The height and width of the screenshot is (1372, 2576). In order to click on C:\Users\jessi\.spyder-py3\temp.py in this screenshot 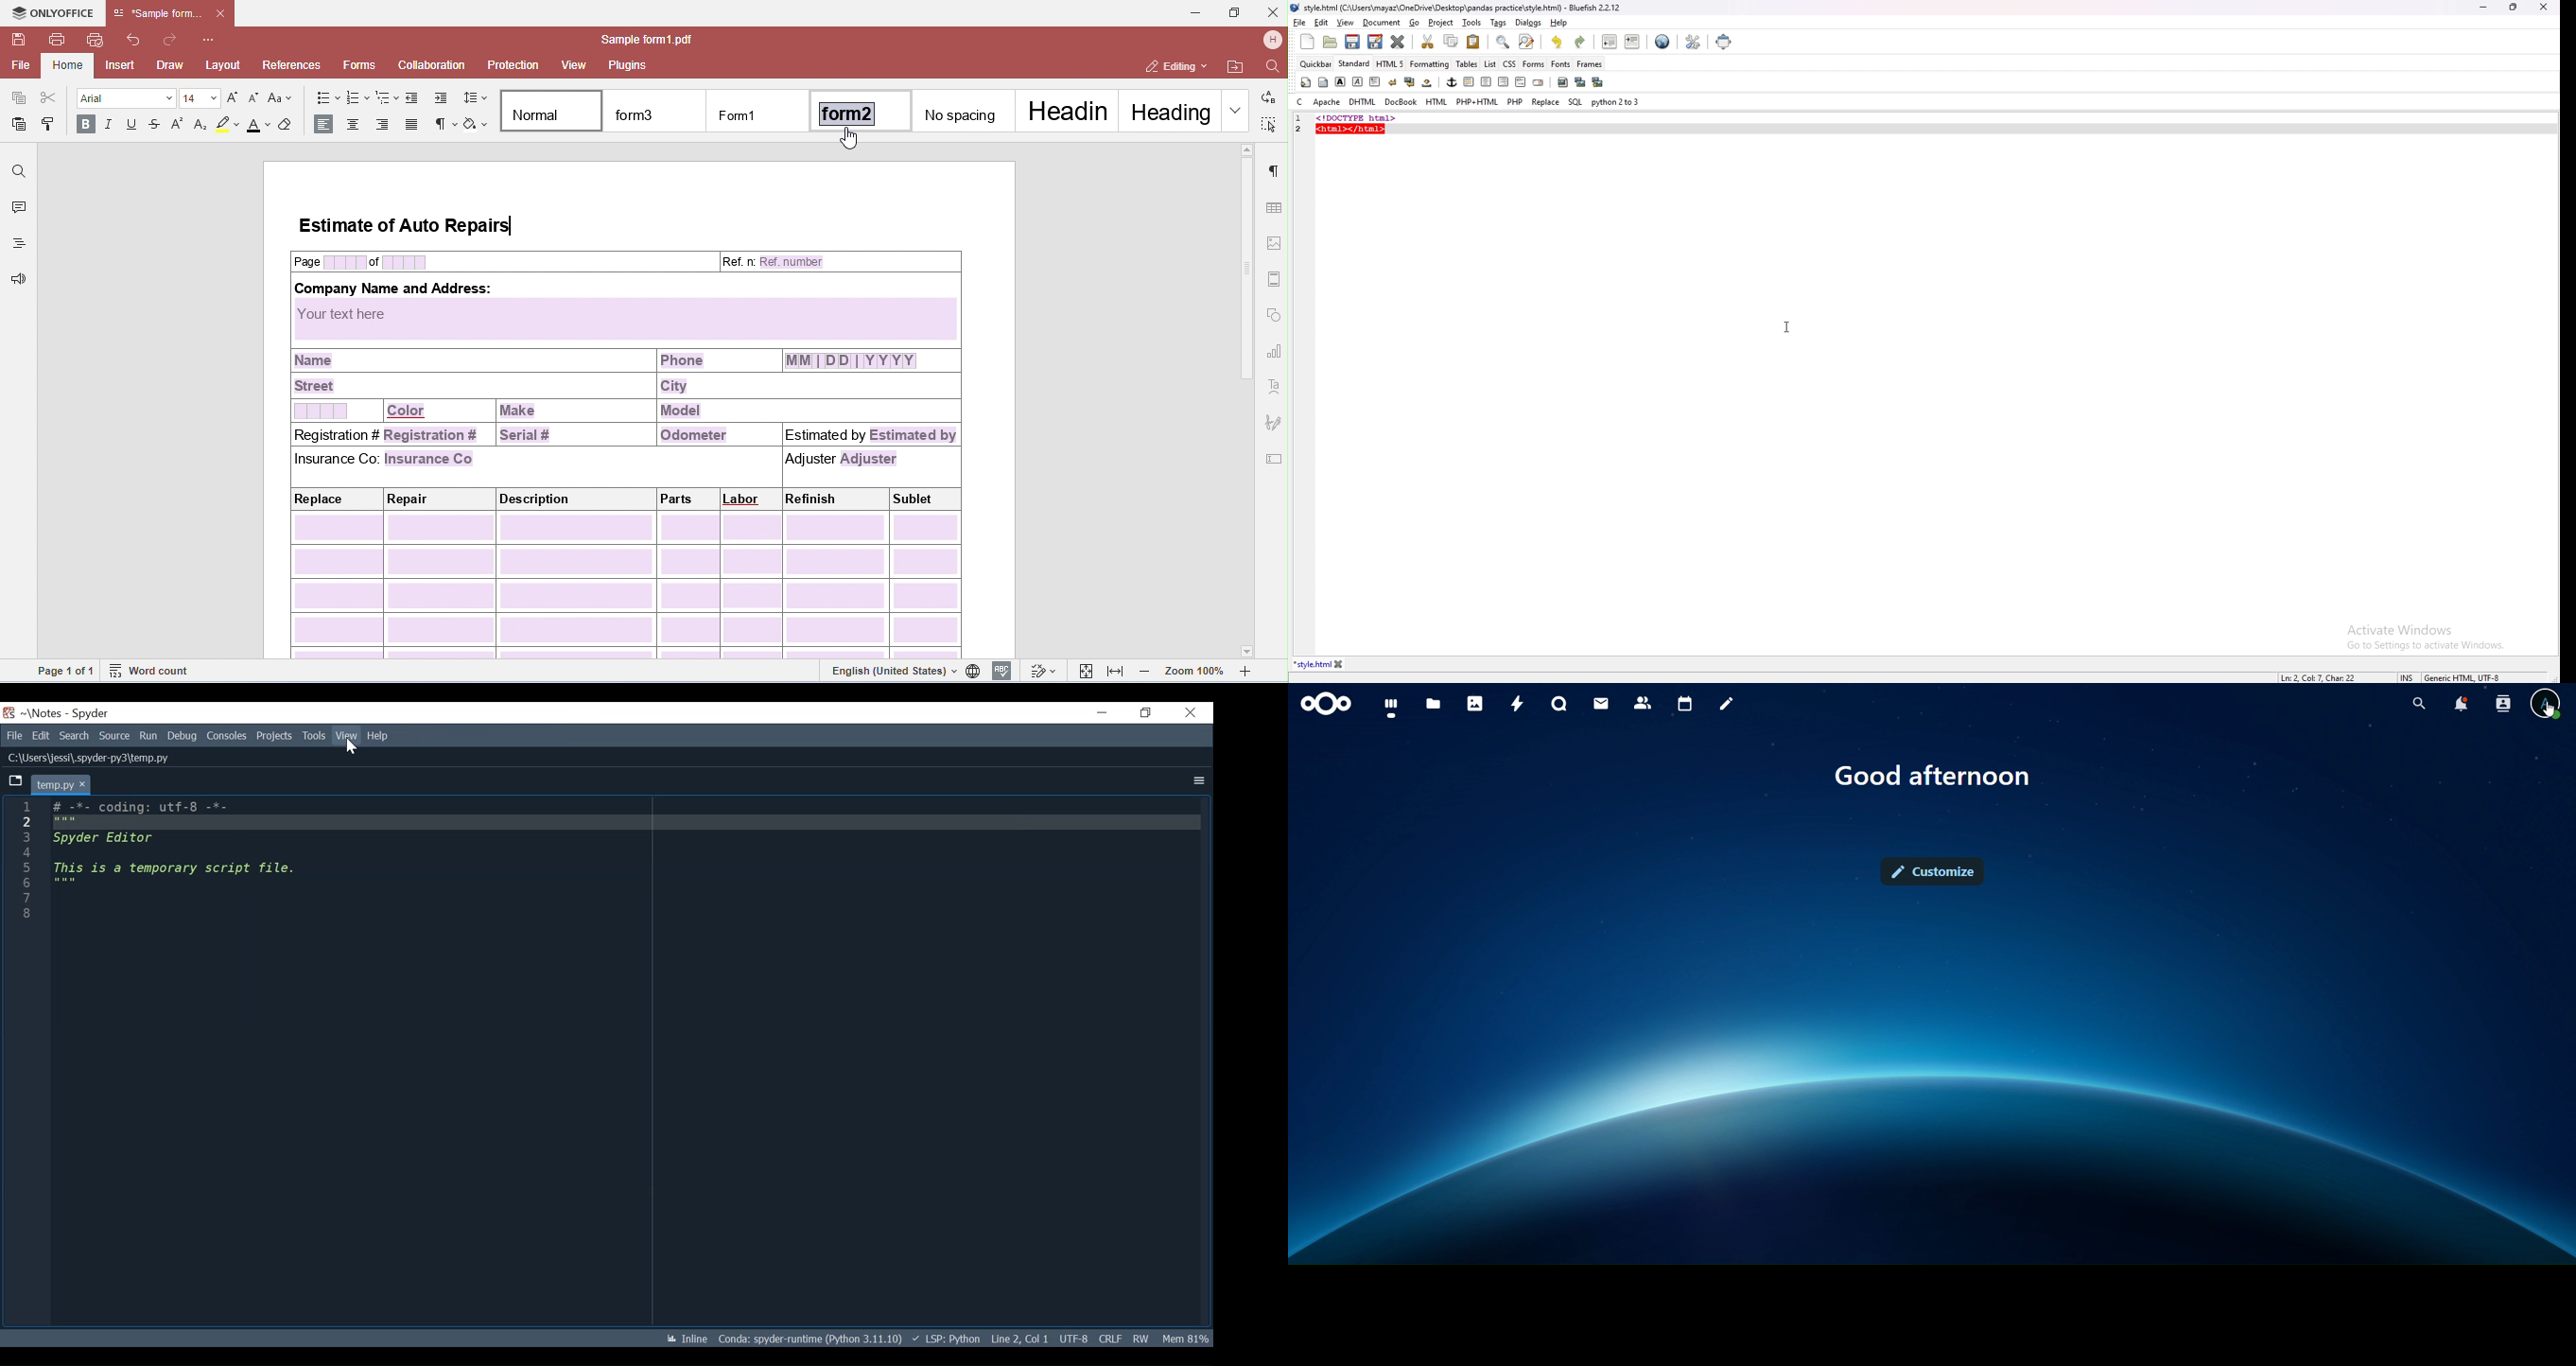, I will do `click(86, 758)`.